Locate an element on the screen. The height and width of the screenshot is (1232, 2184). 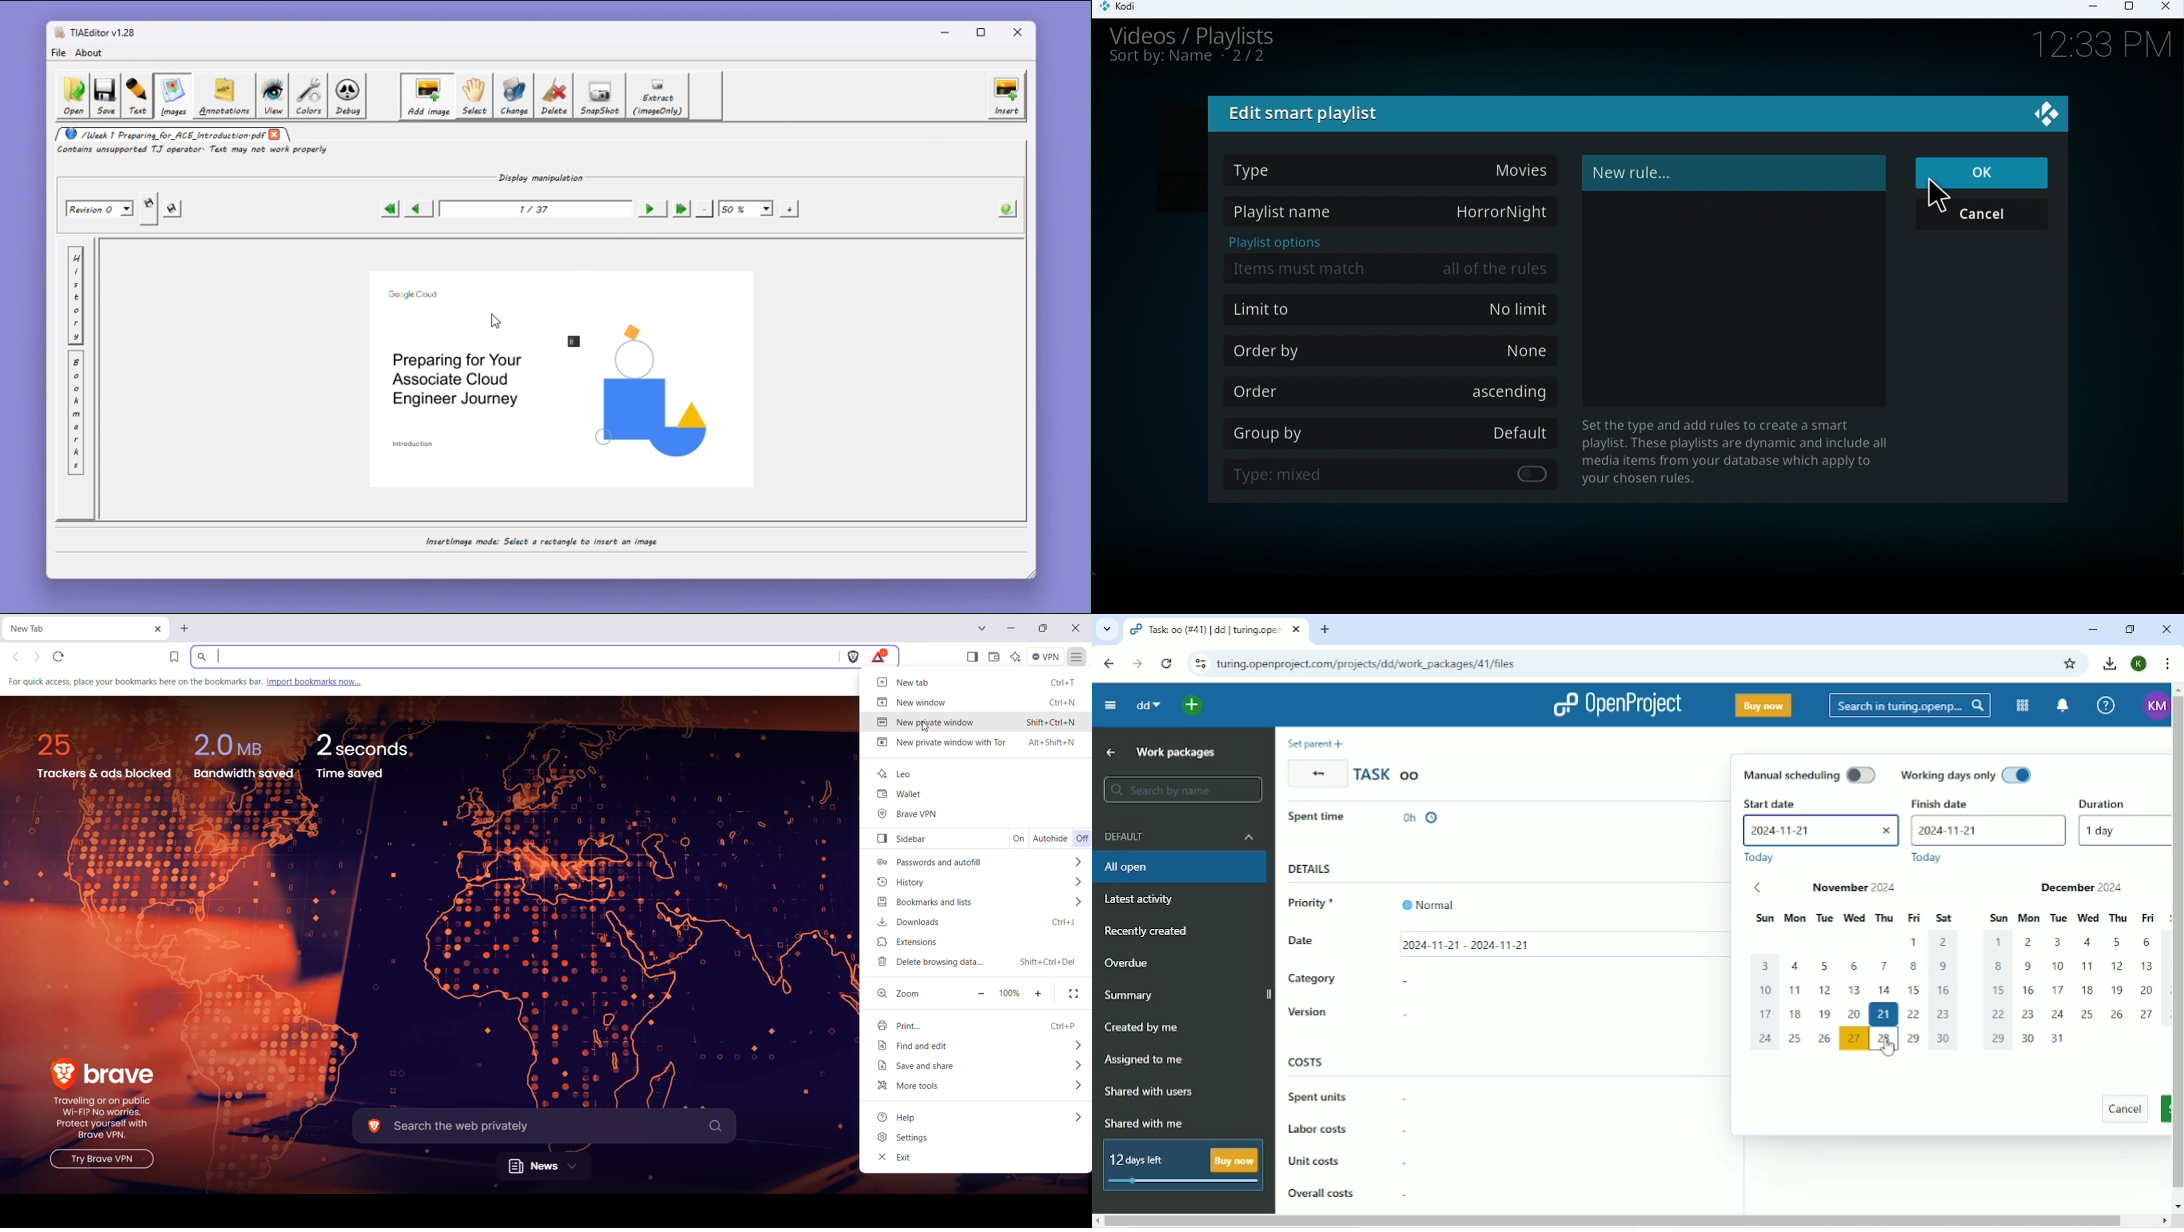
KM is located at coordinates (2152, 704).